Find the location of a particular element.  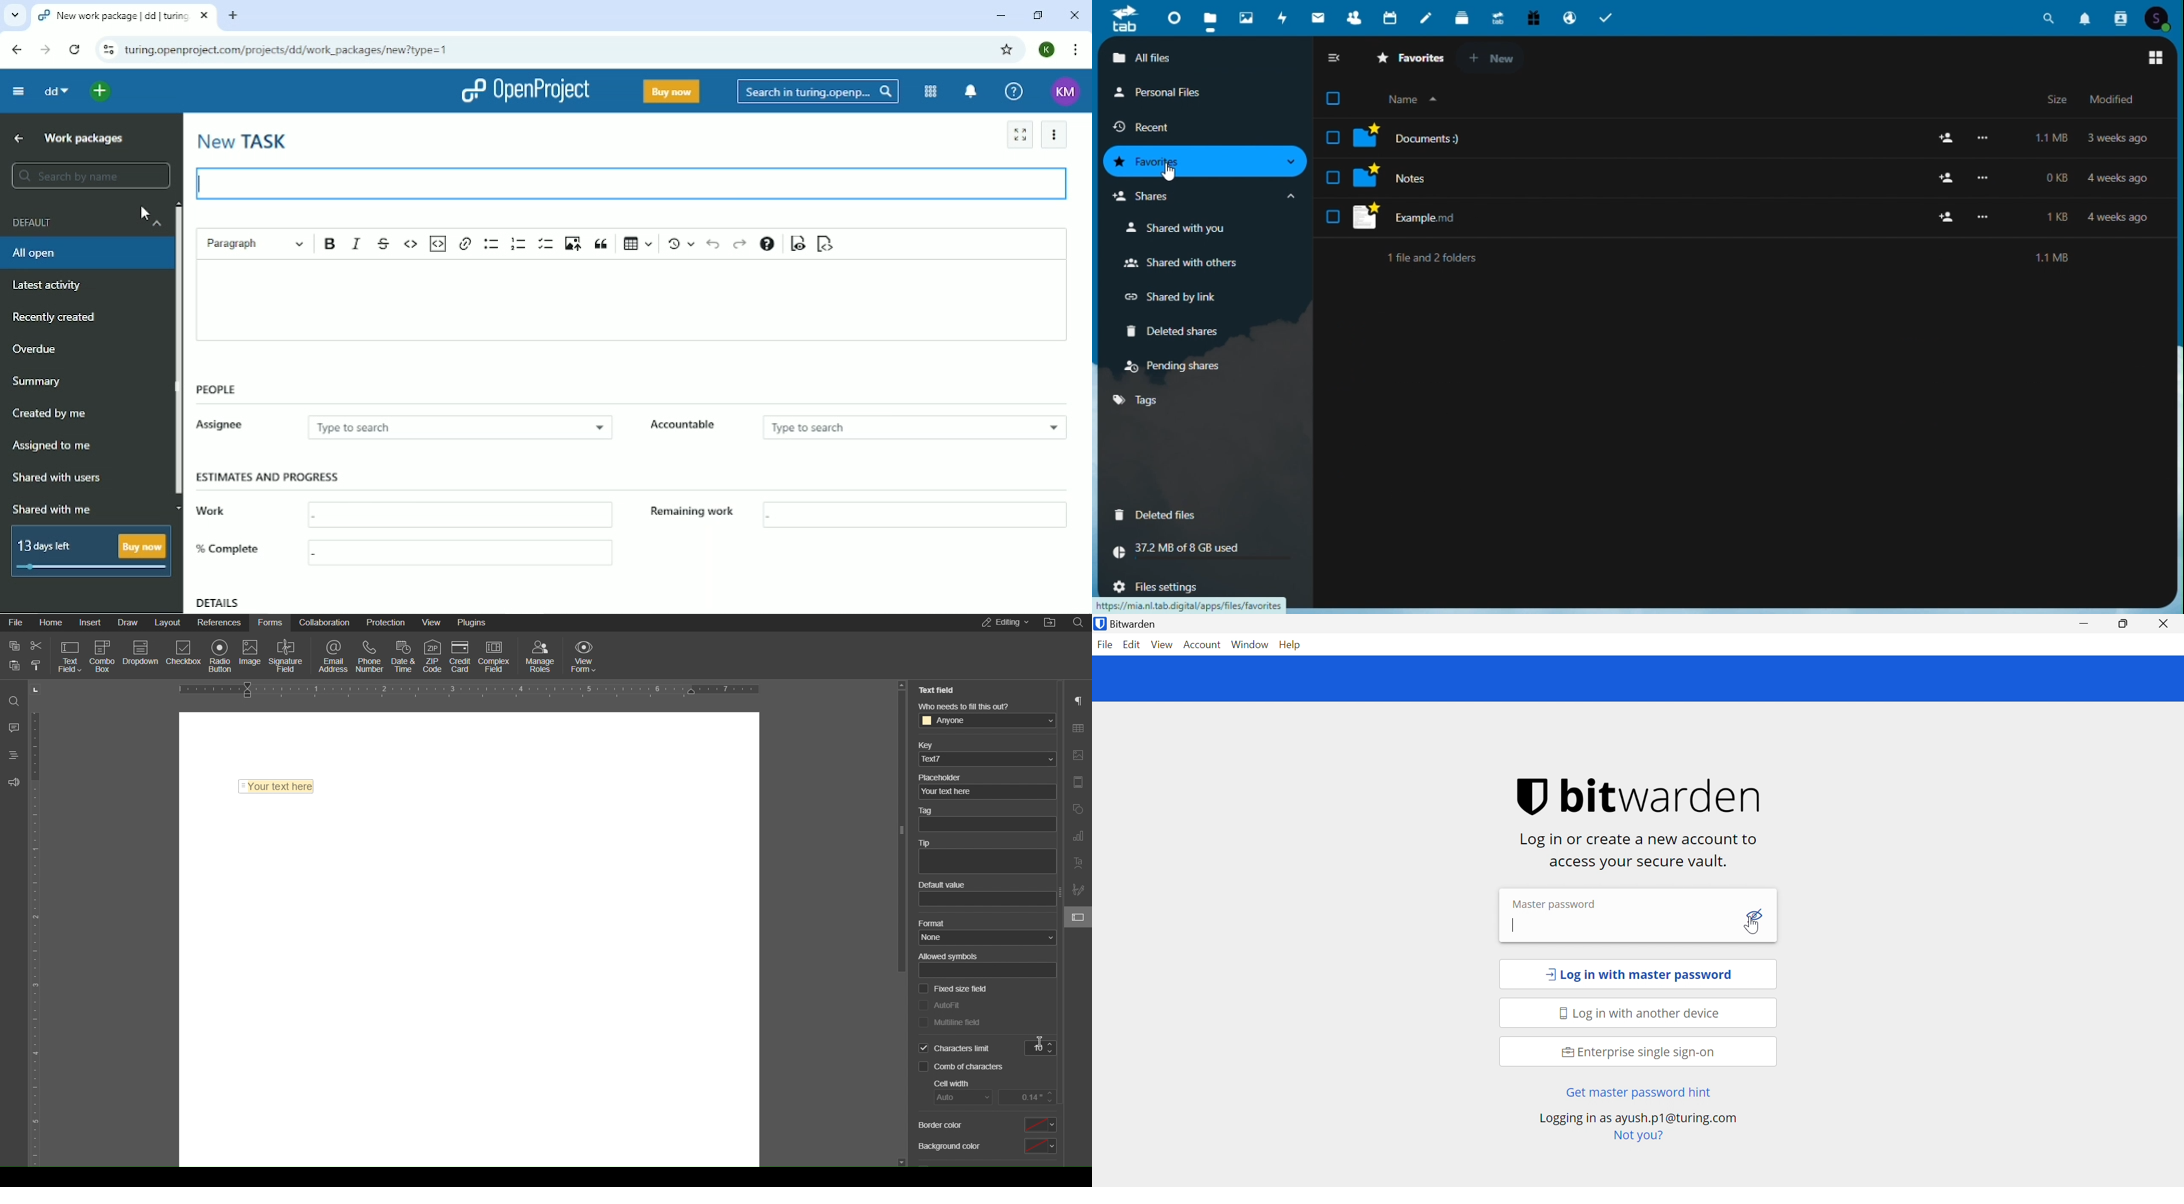

Switch to markdown source is located at coordinates (825, 244).